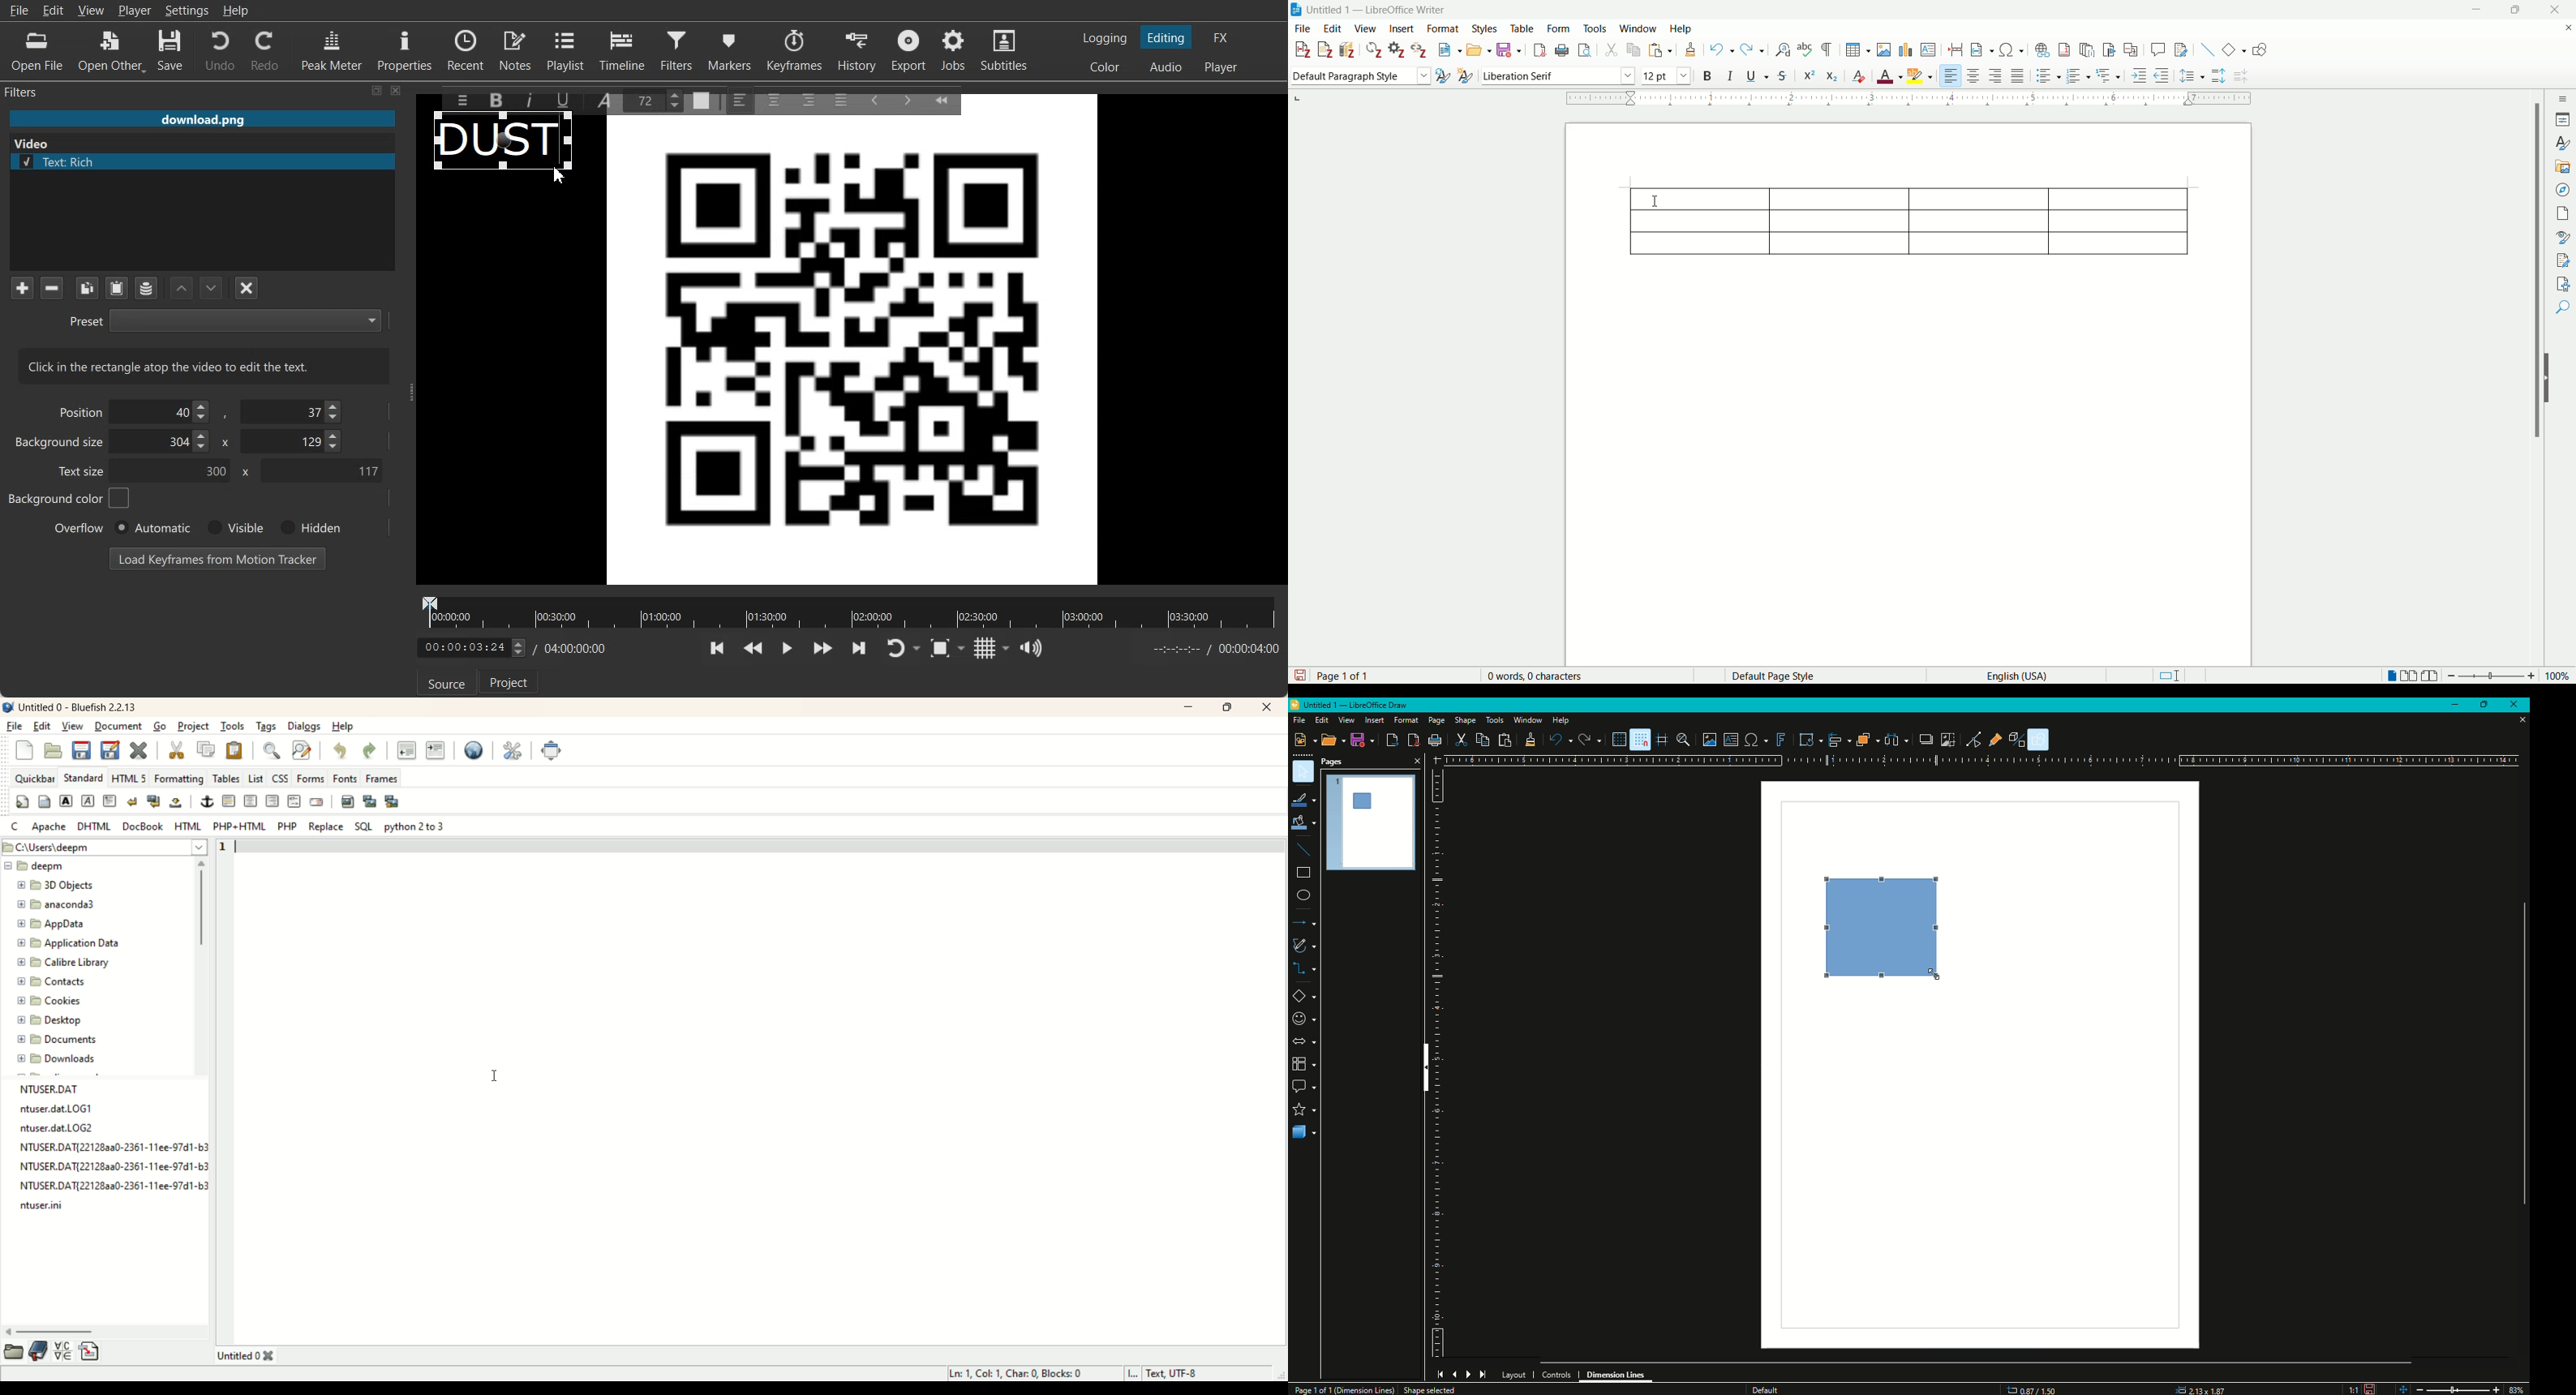 Image resolution: width=2576 pixels, height=1400 pixels. I want to click on Ellipses, so click(1303, 896).